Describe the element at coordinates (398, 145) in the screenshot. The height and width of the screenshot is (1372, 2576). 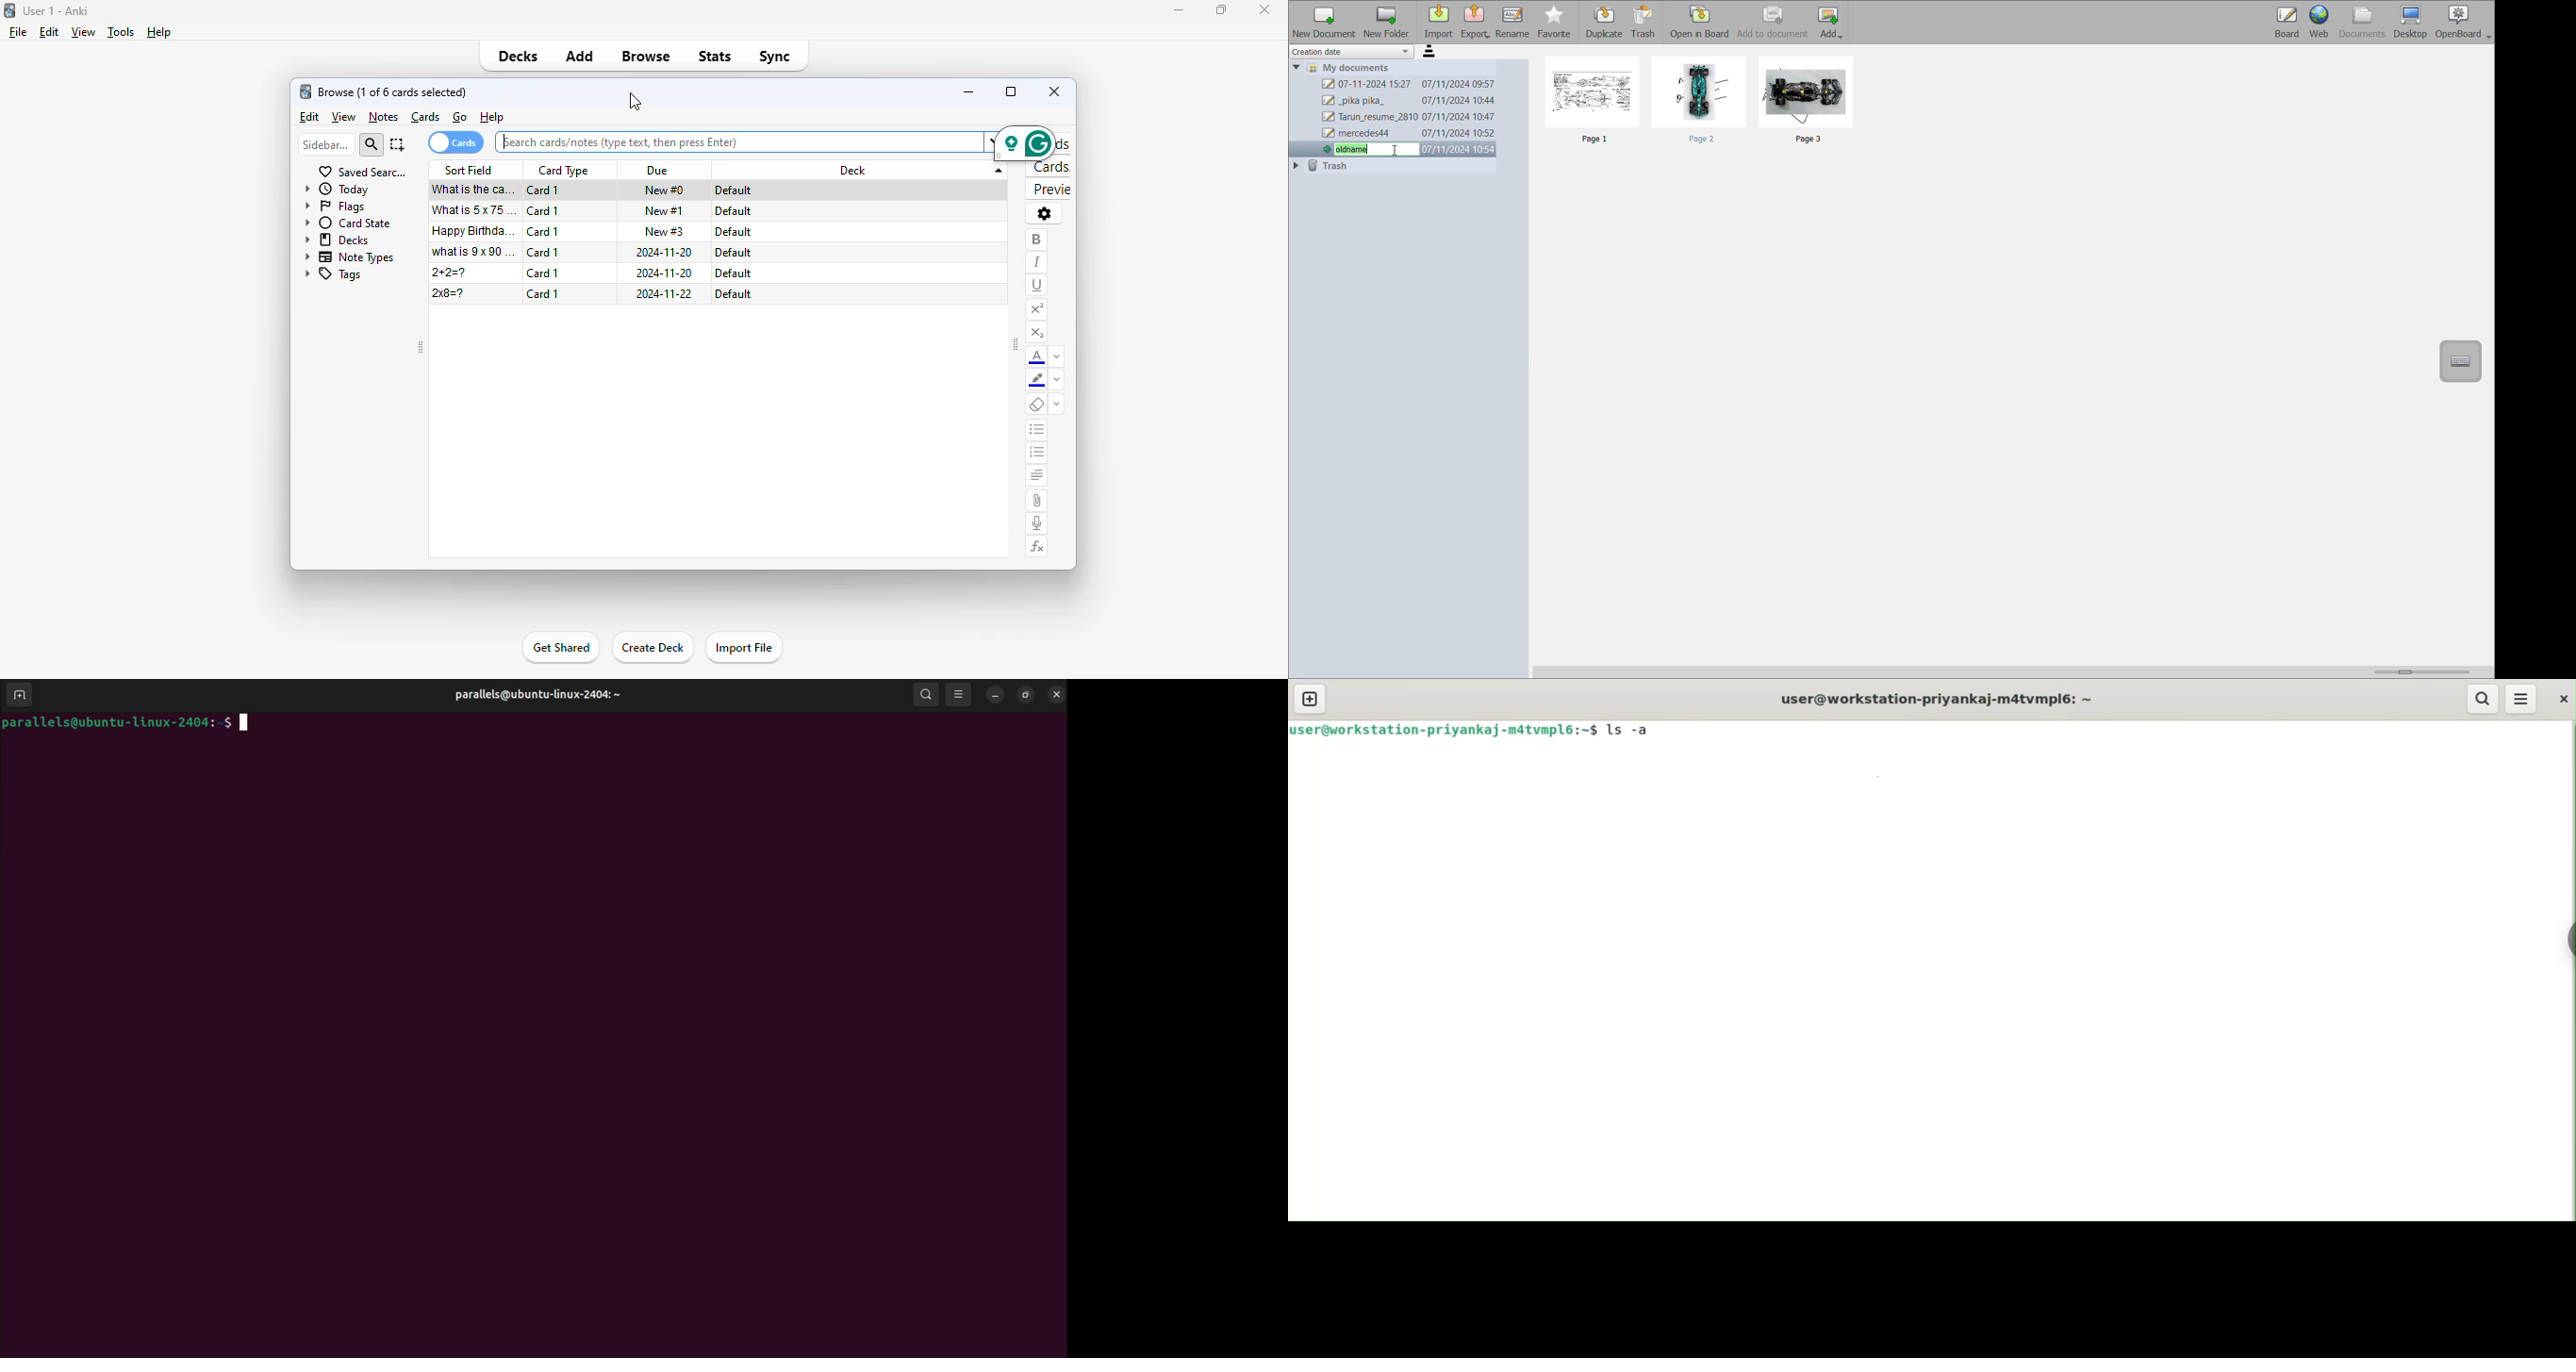
I see `select` at that location.